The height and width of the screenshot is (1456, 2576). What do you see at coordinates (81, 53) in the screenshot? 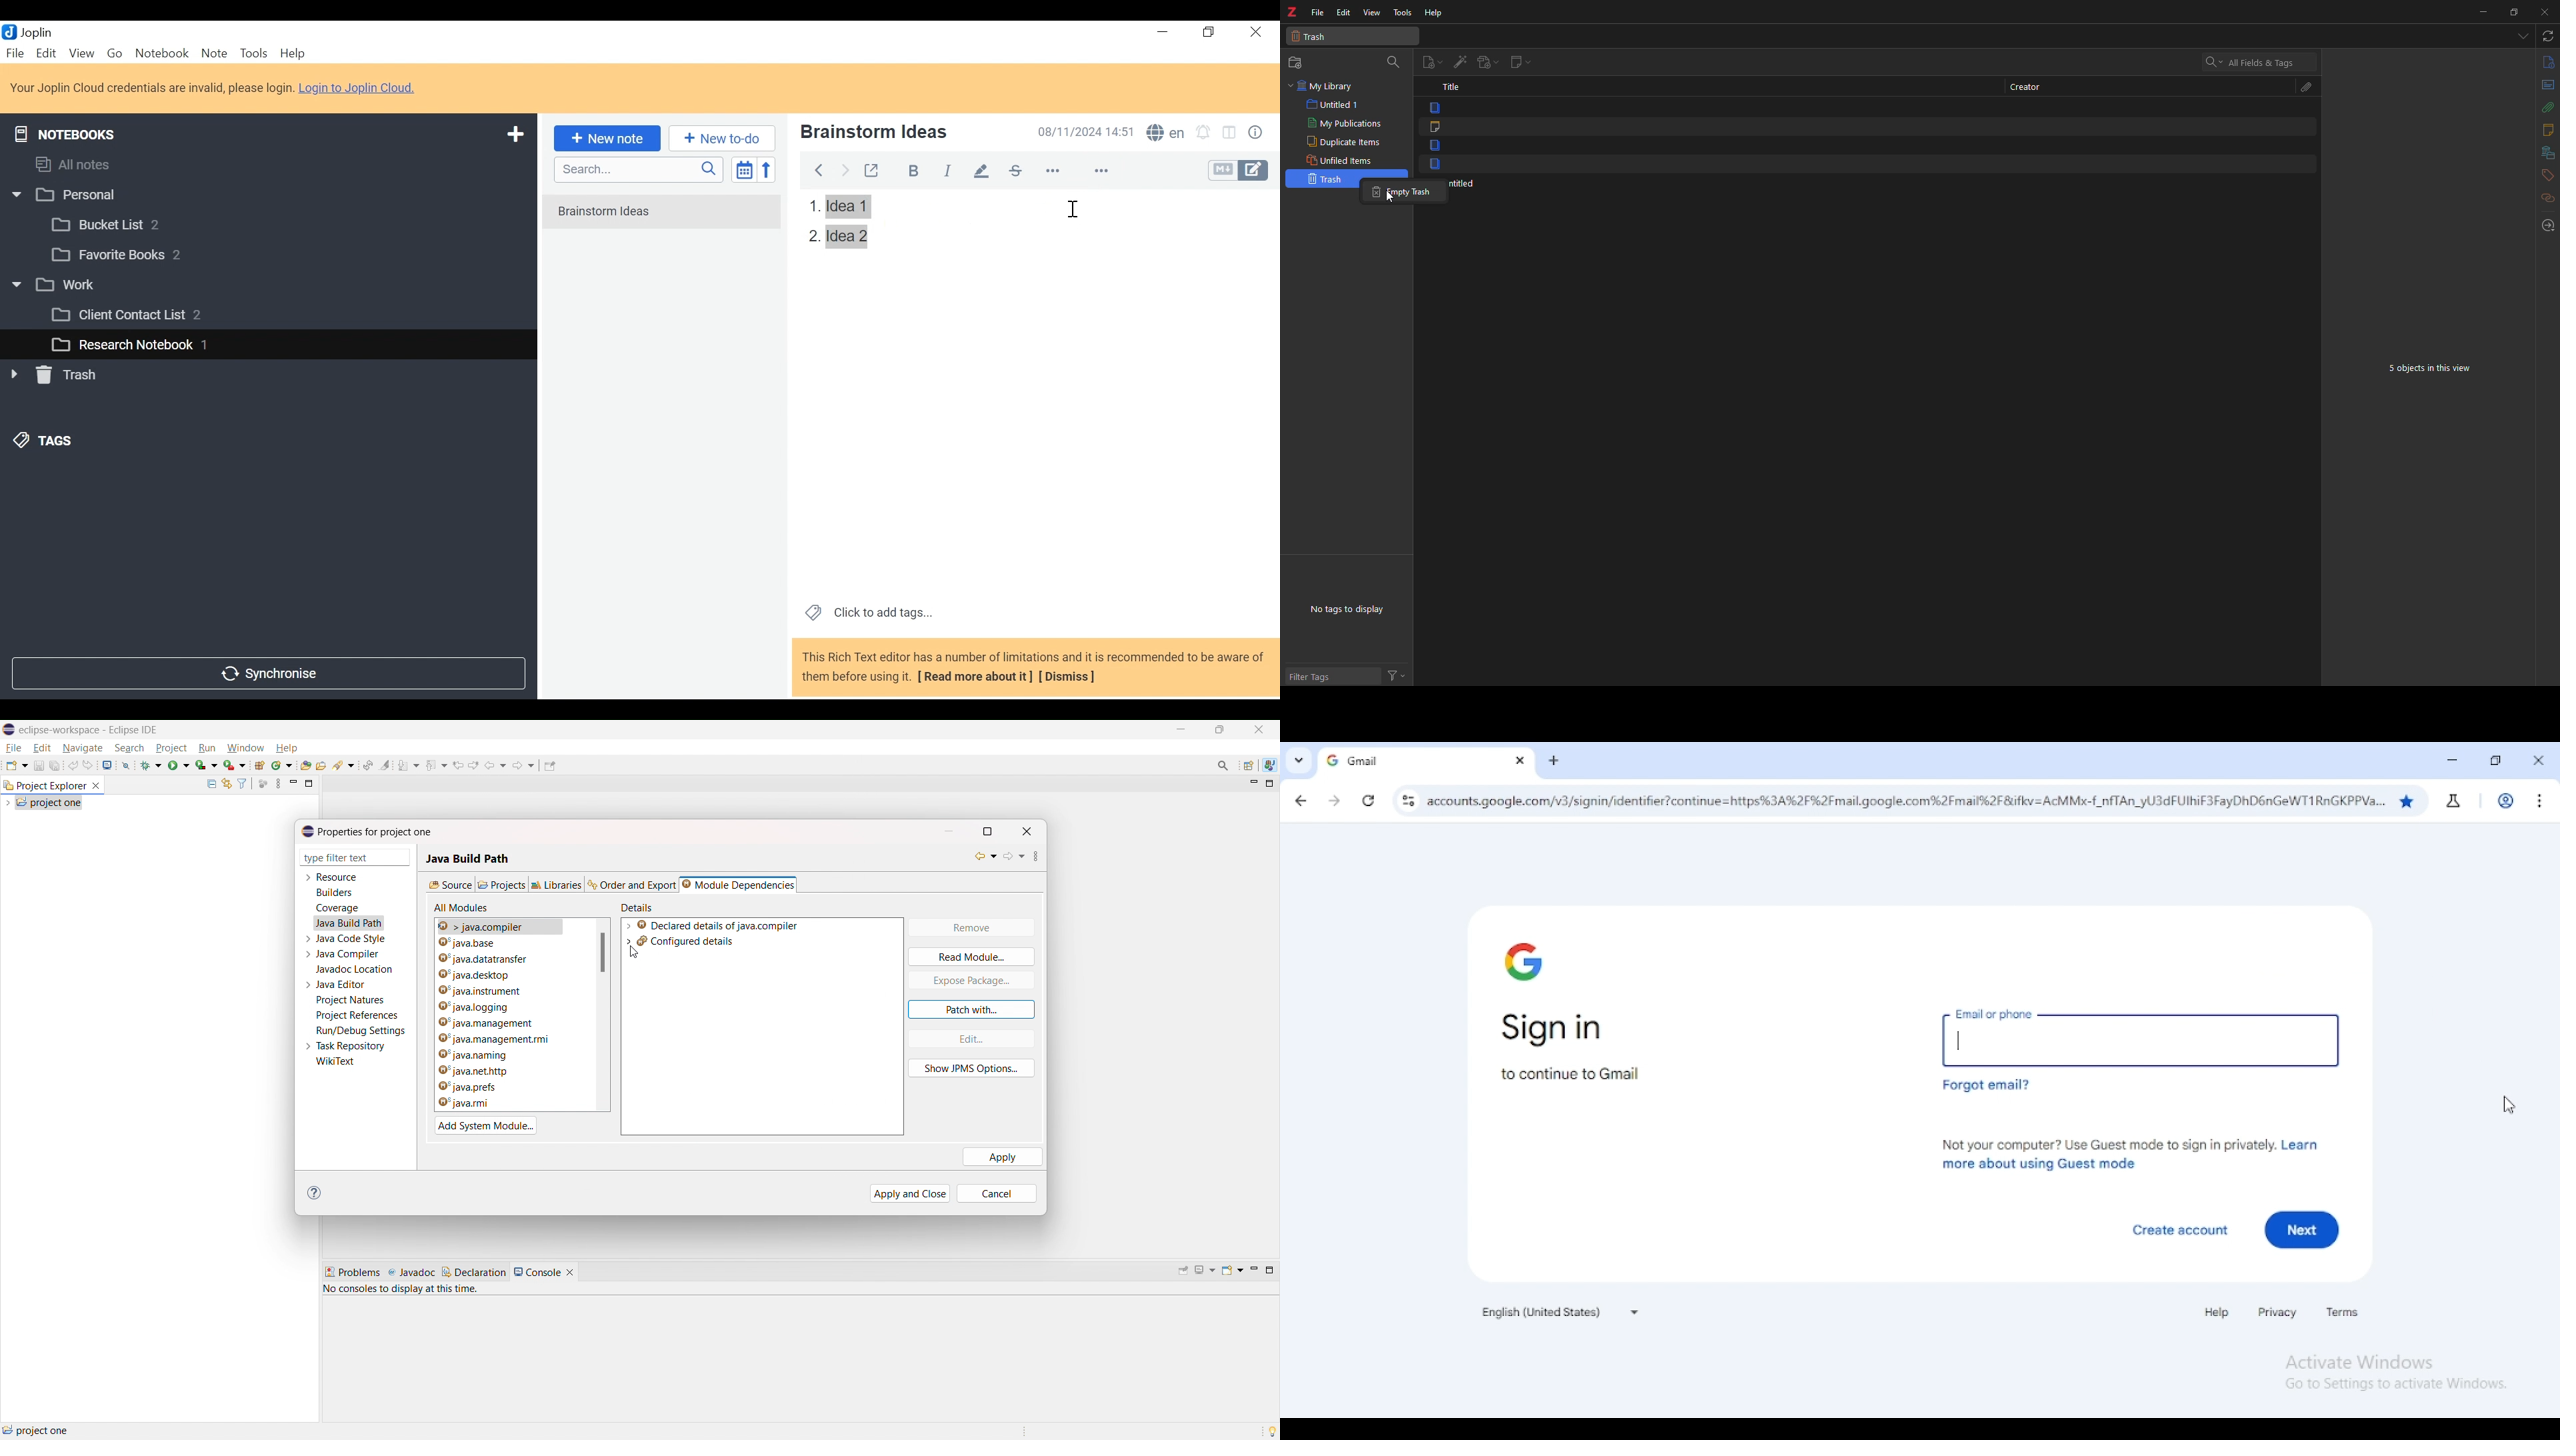
I see `View` at bounding box center [81, 53].